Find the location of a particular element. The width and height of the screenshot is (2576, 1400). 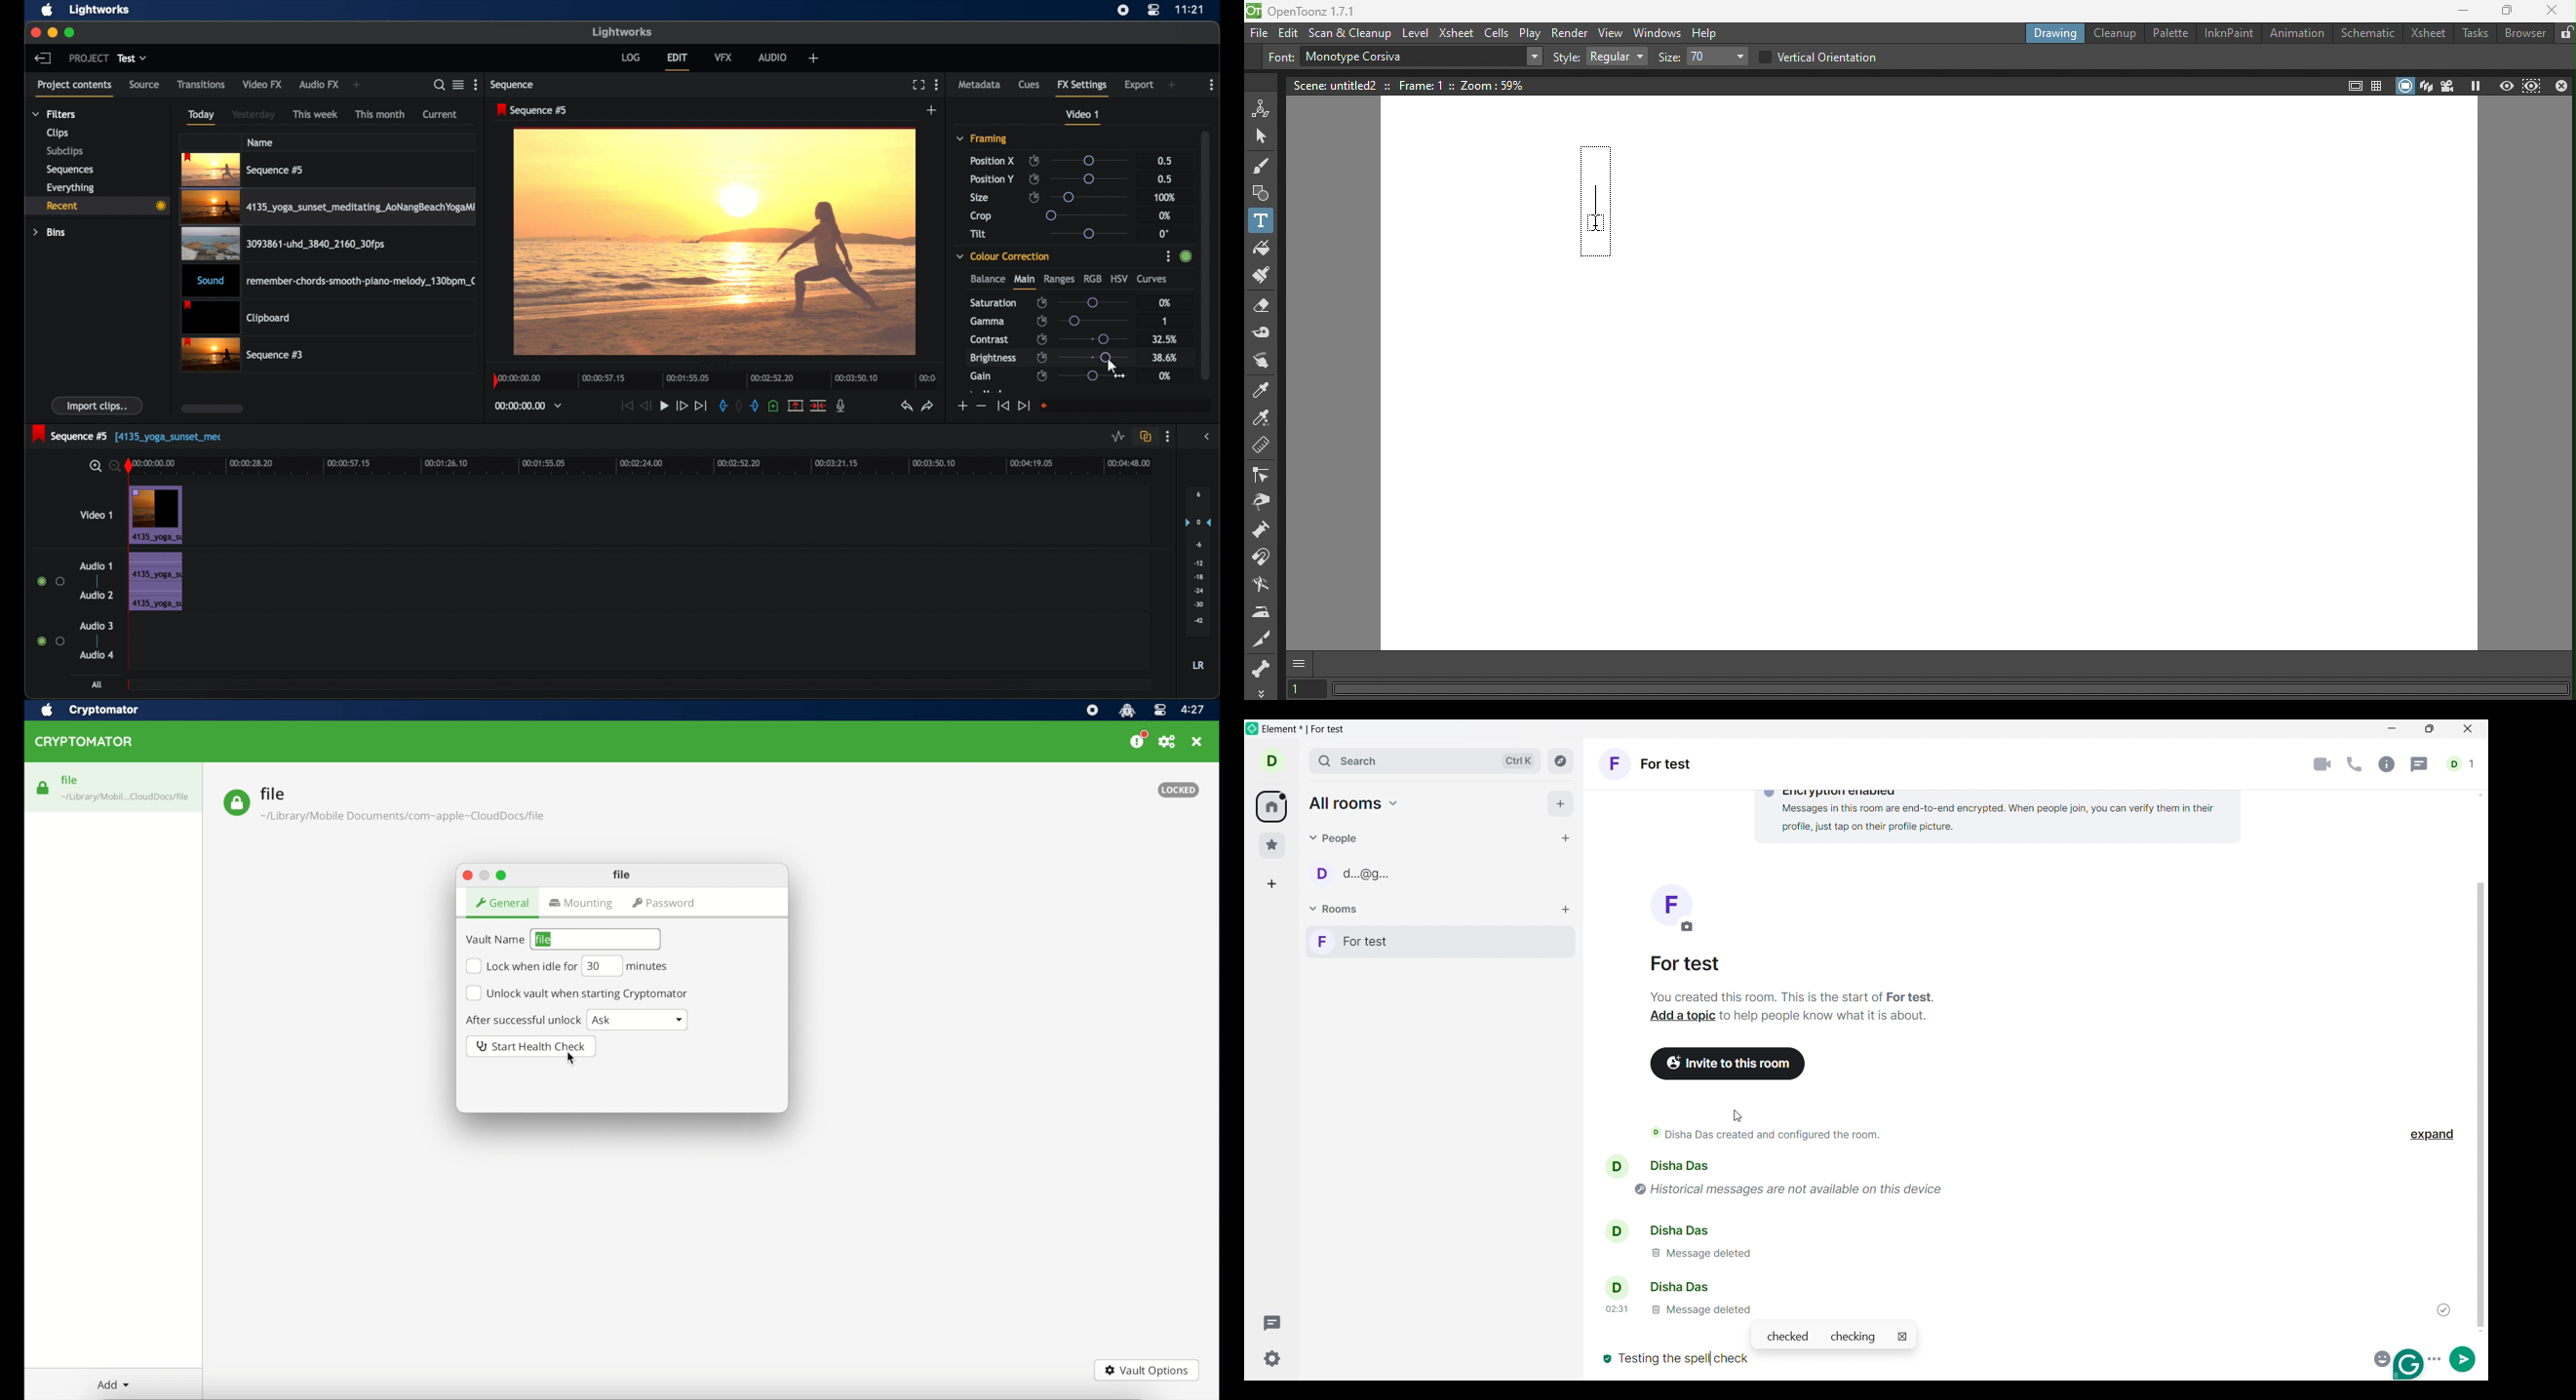

import clips is located at coordinates (98, 405).